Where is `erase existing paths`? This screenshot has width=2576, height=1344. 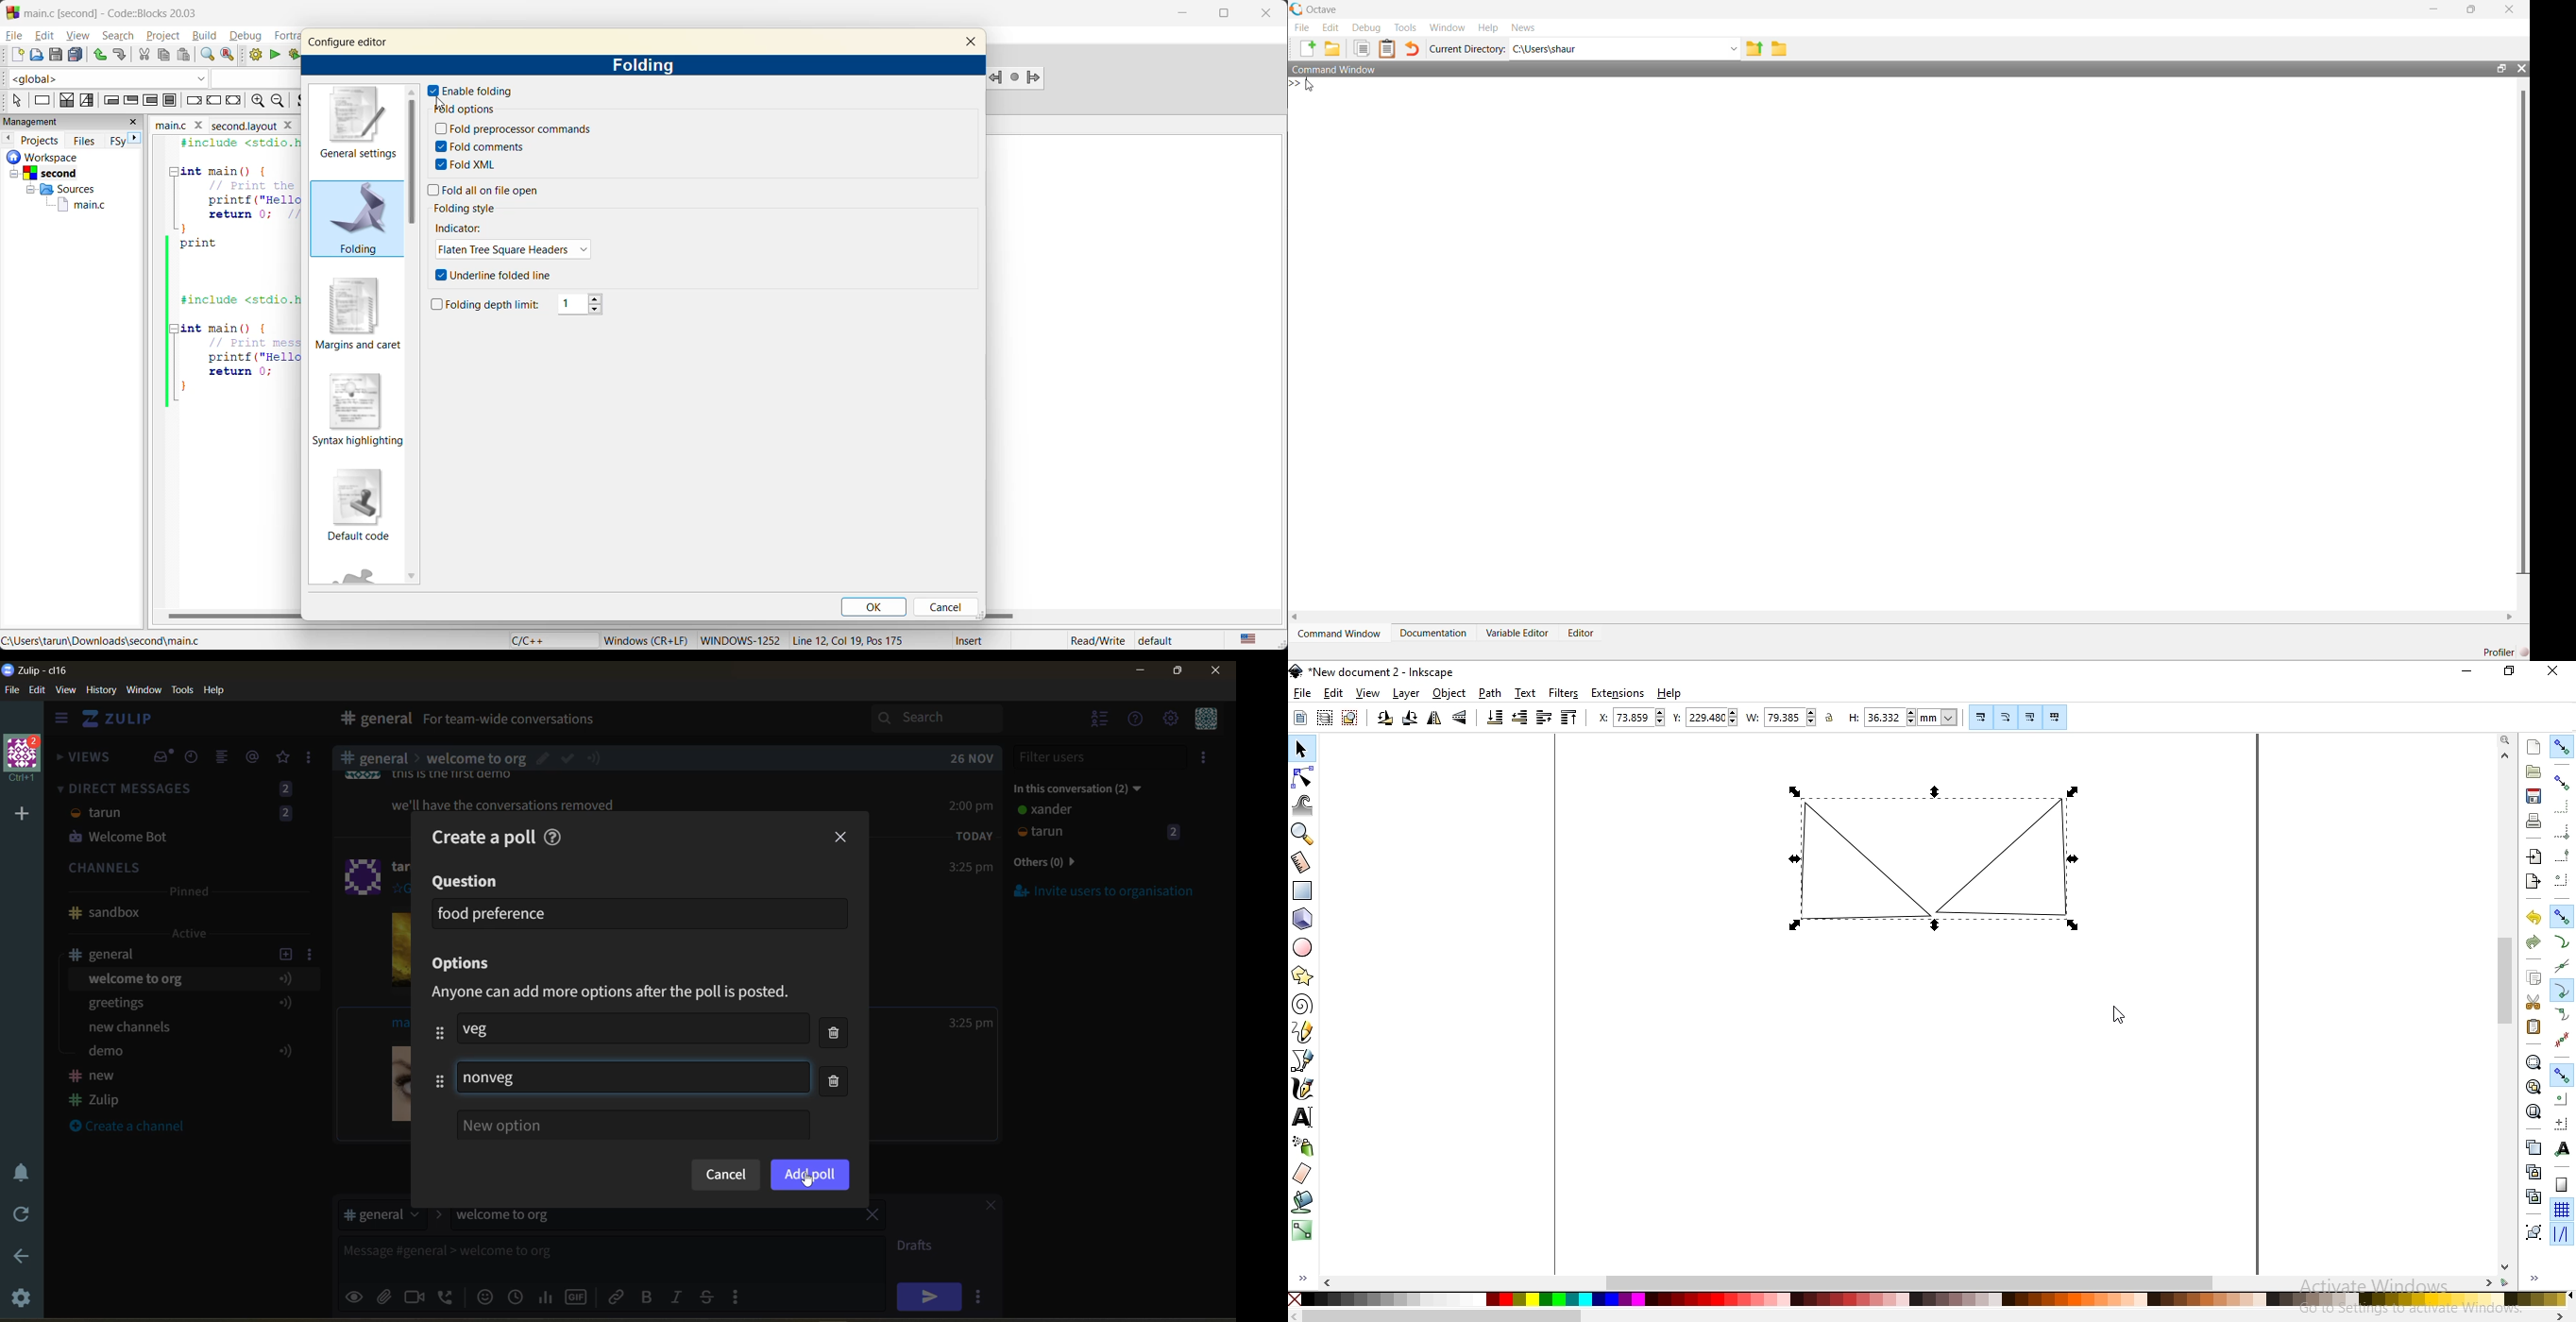
erase existing paths is located at coordinates (1304, 1174).